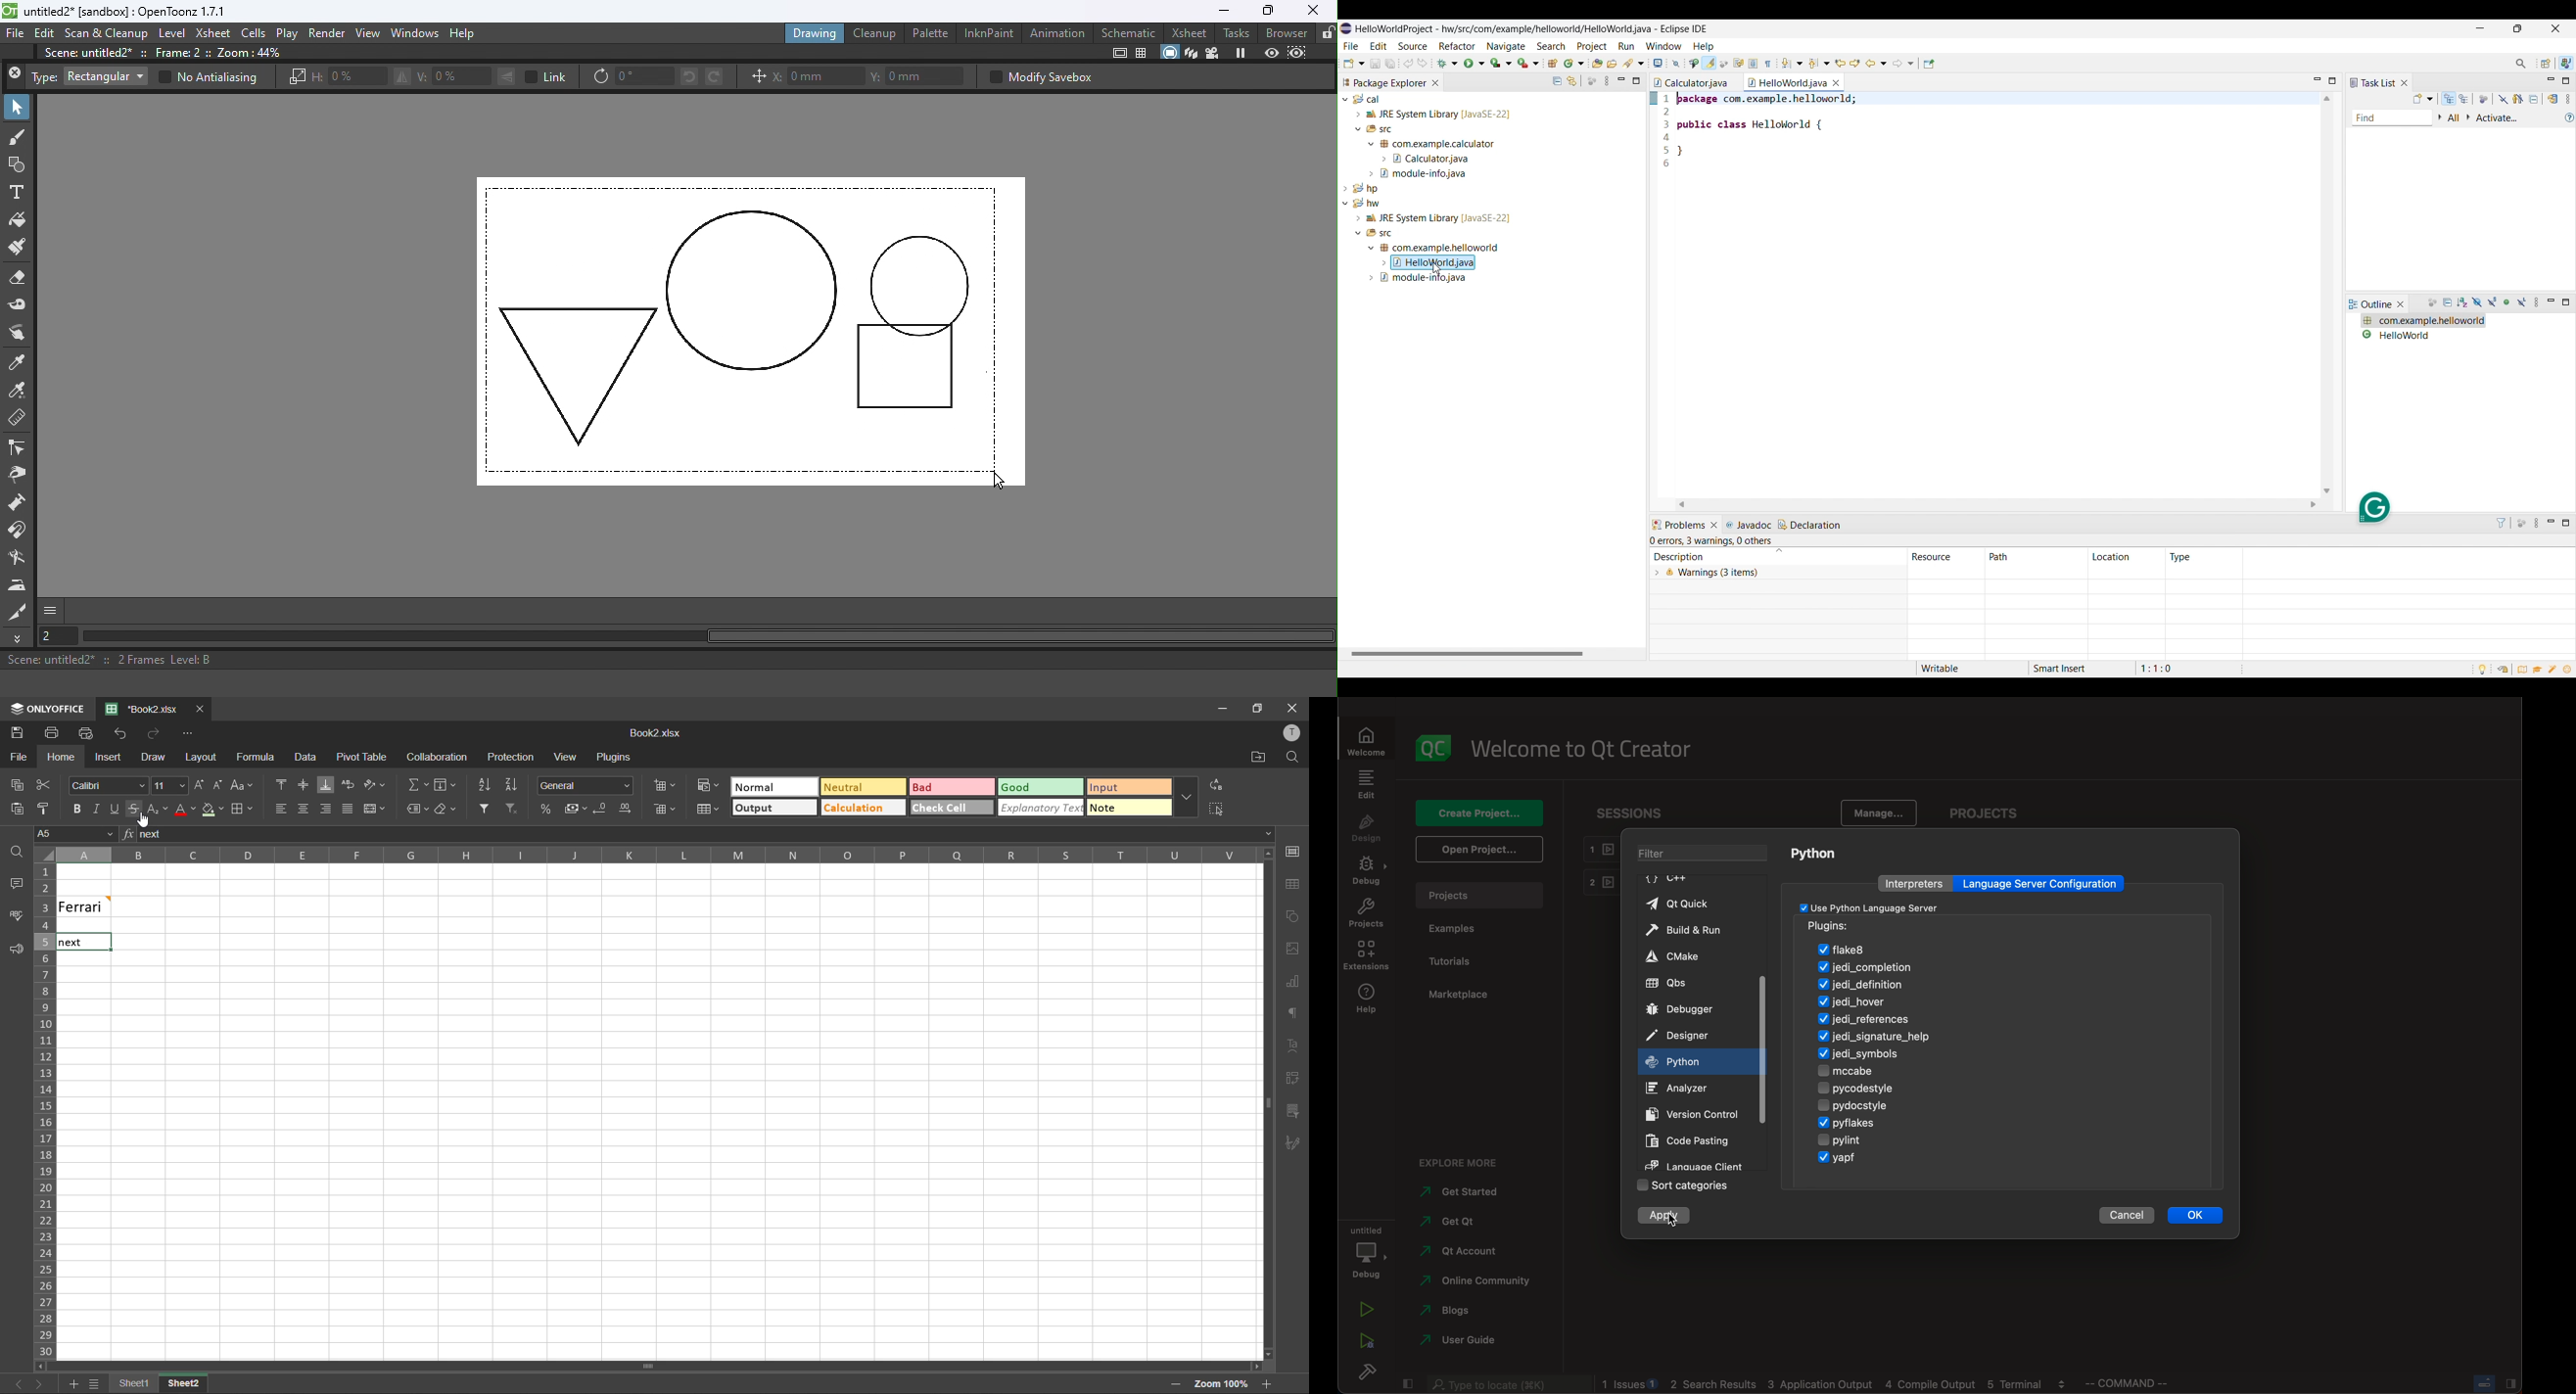 This screenshot has height=1400, width=2576. Describe the element at coordinates (1828, 927) in the screenshot. I see `pugins` at that location.